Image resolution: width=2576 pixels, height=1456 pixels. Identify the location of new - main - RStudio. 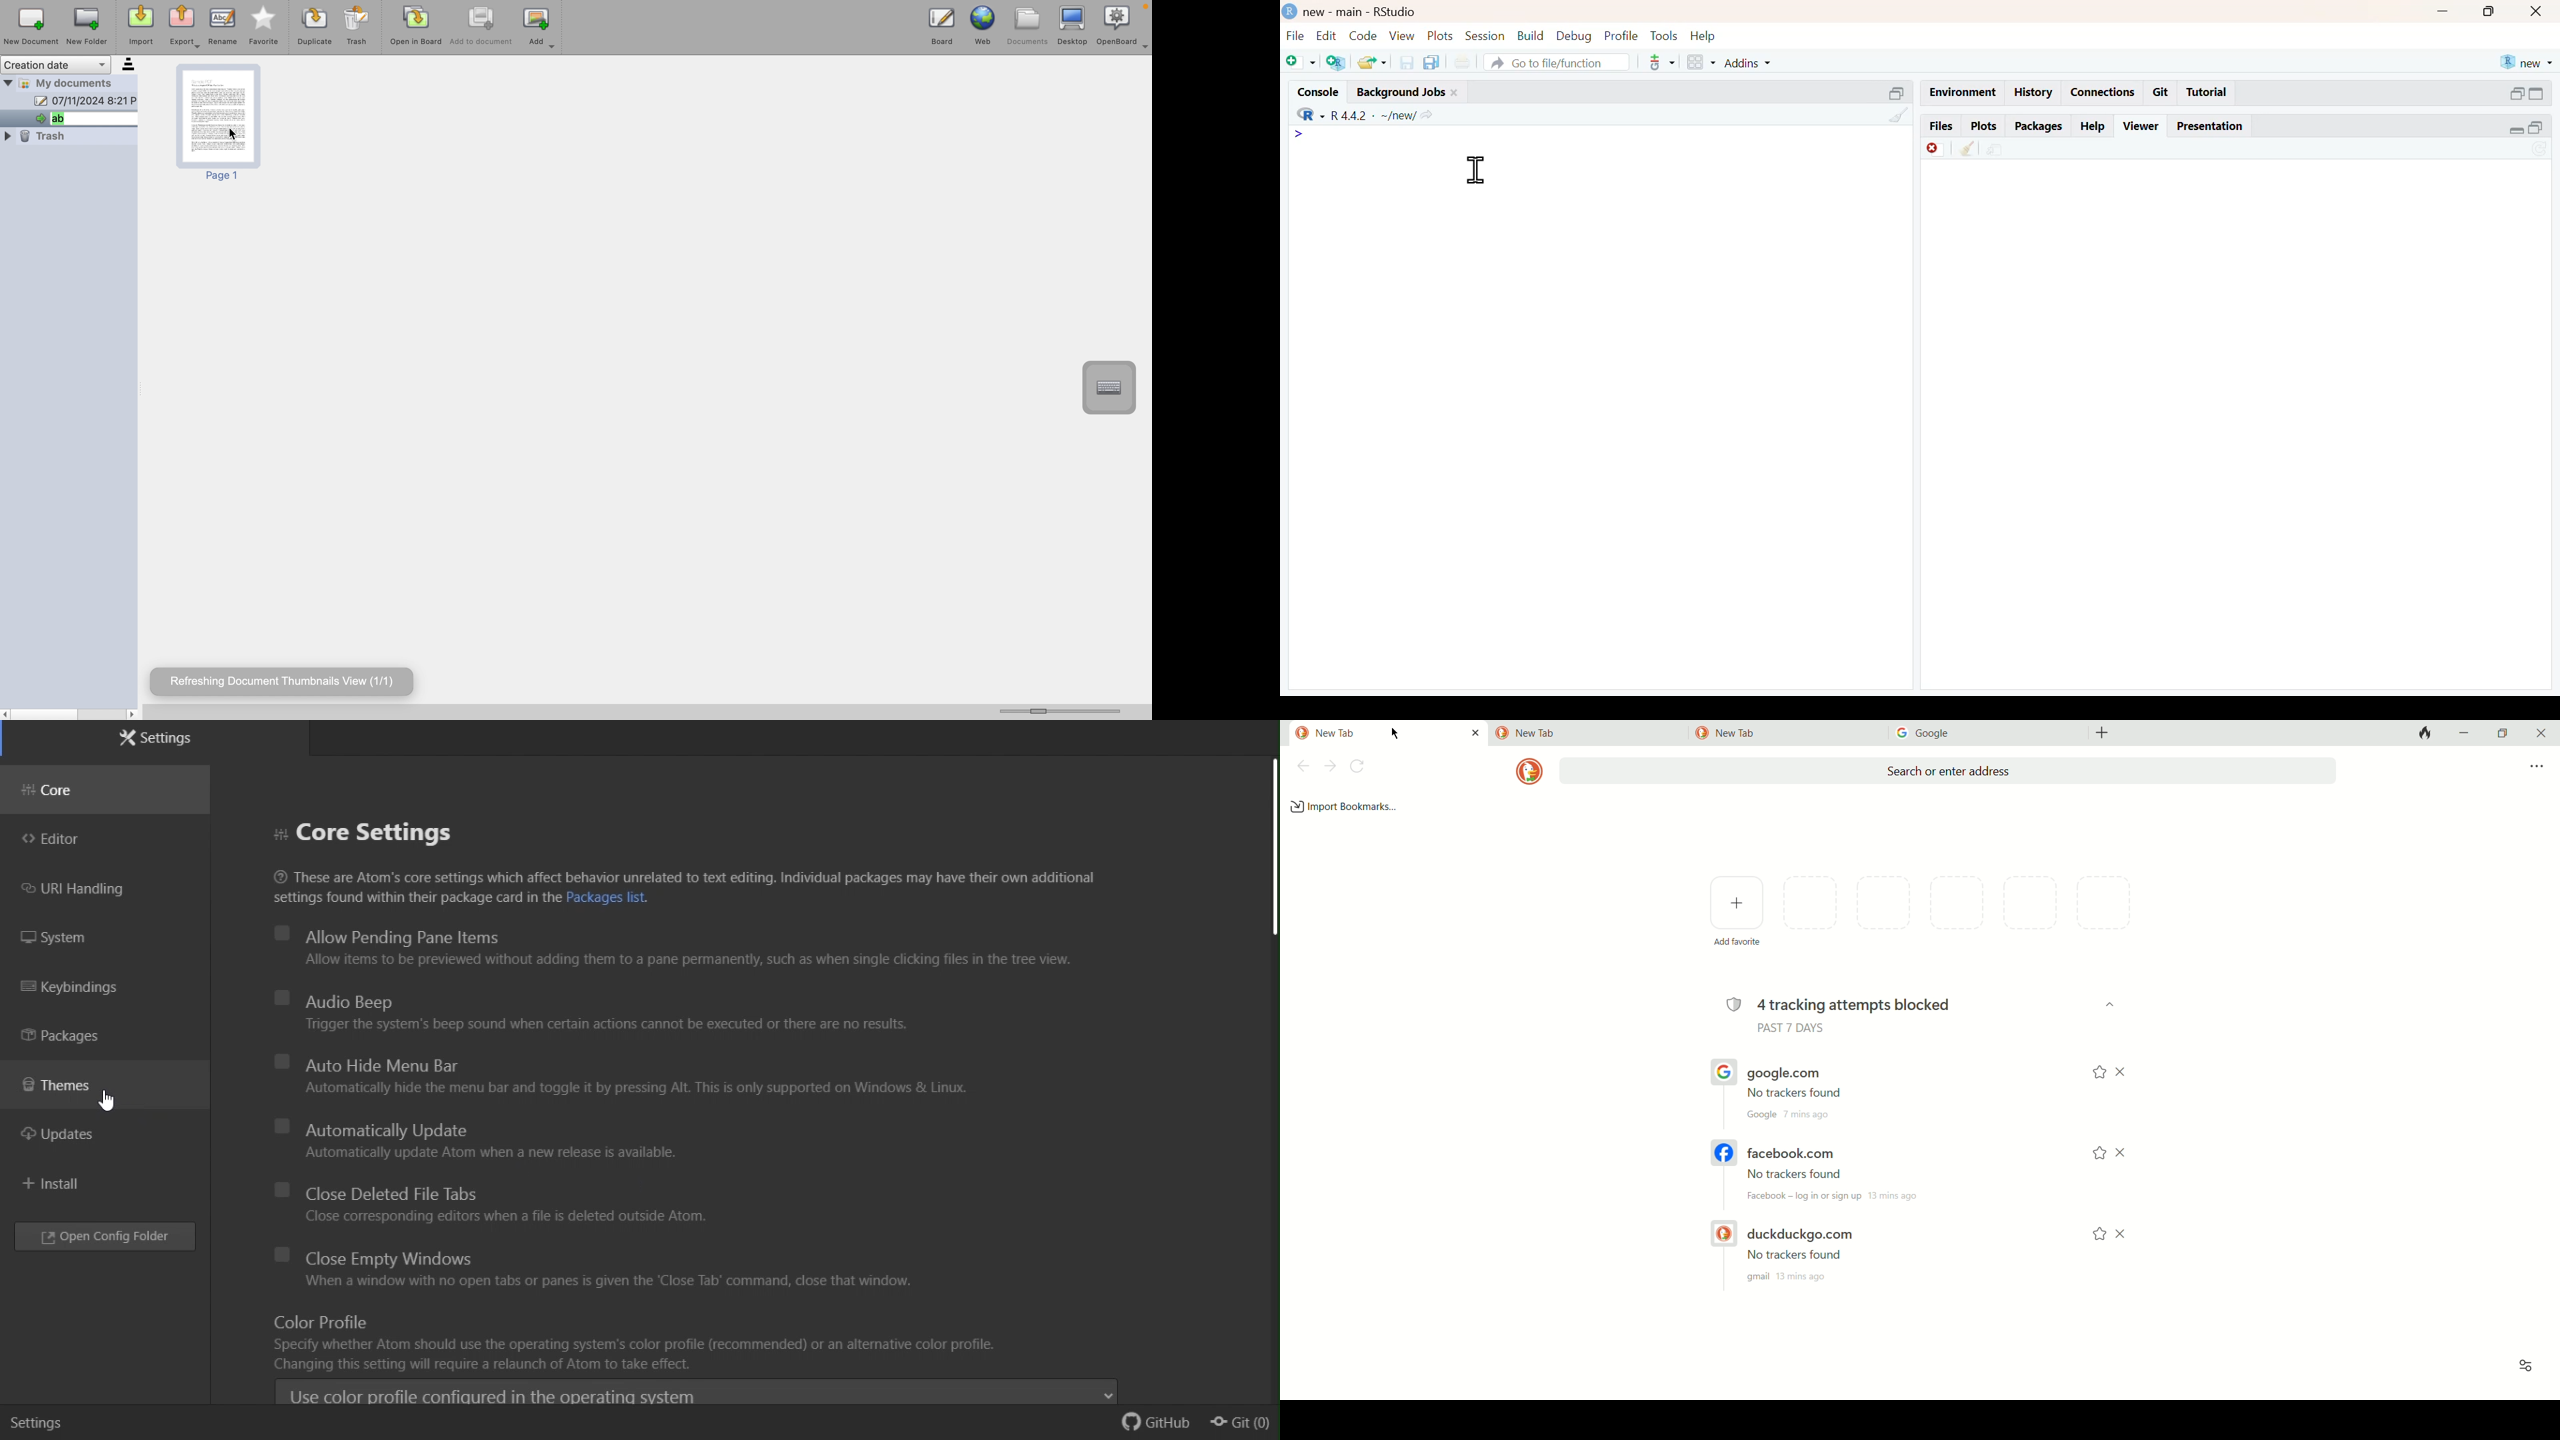
(1362, 11).